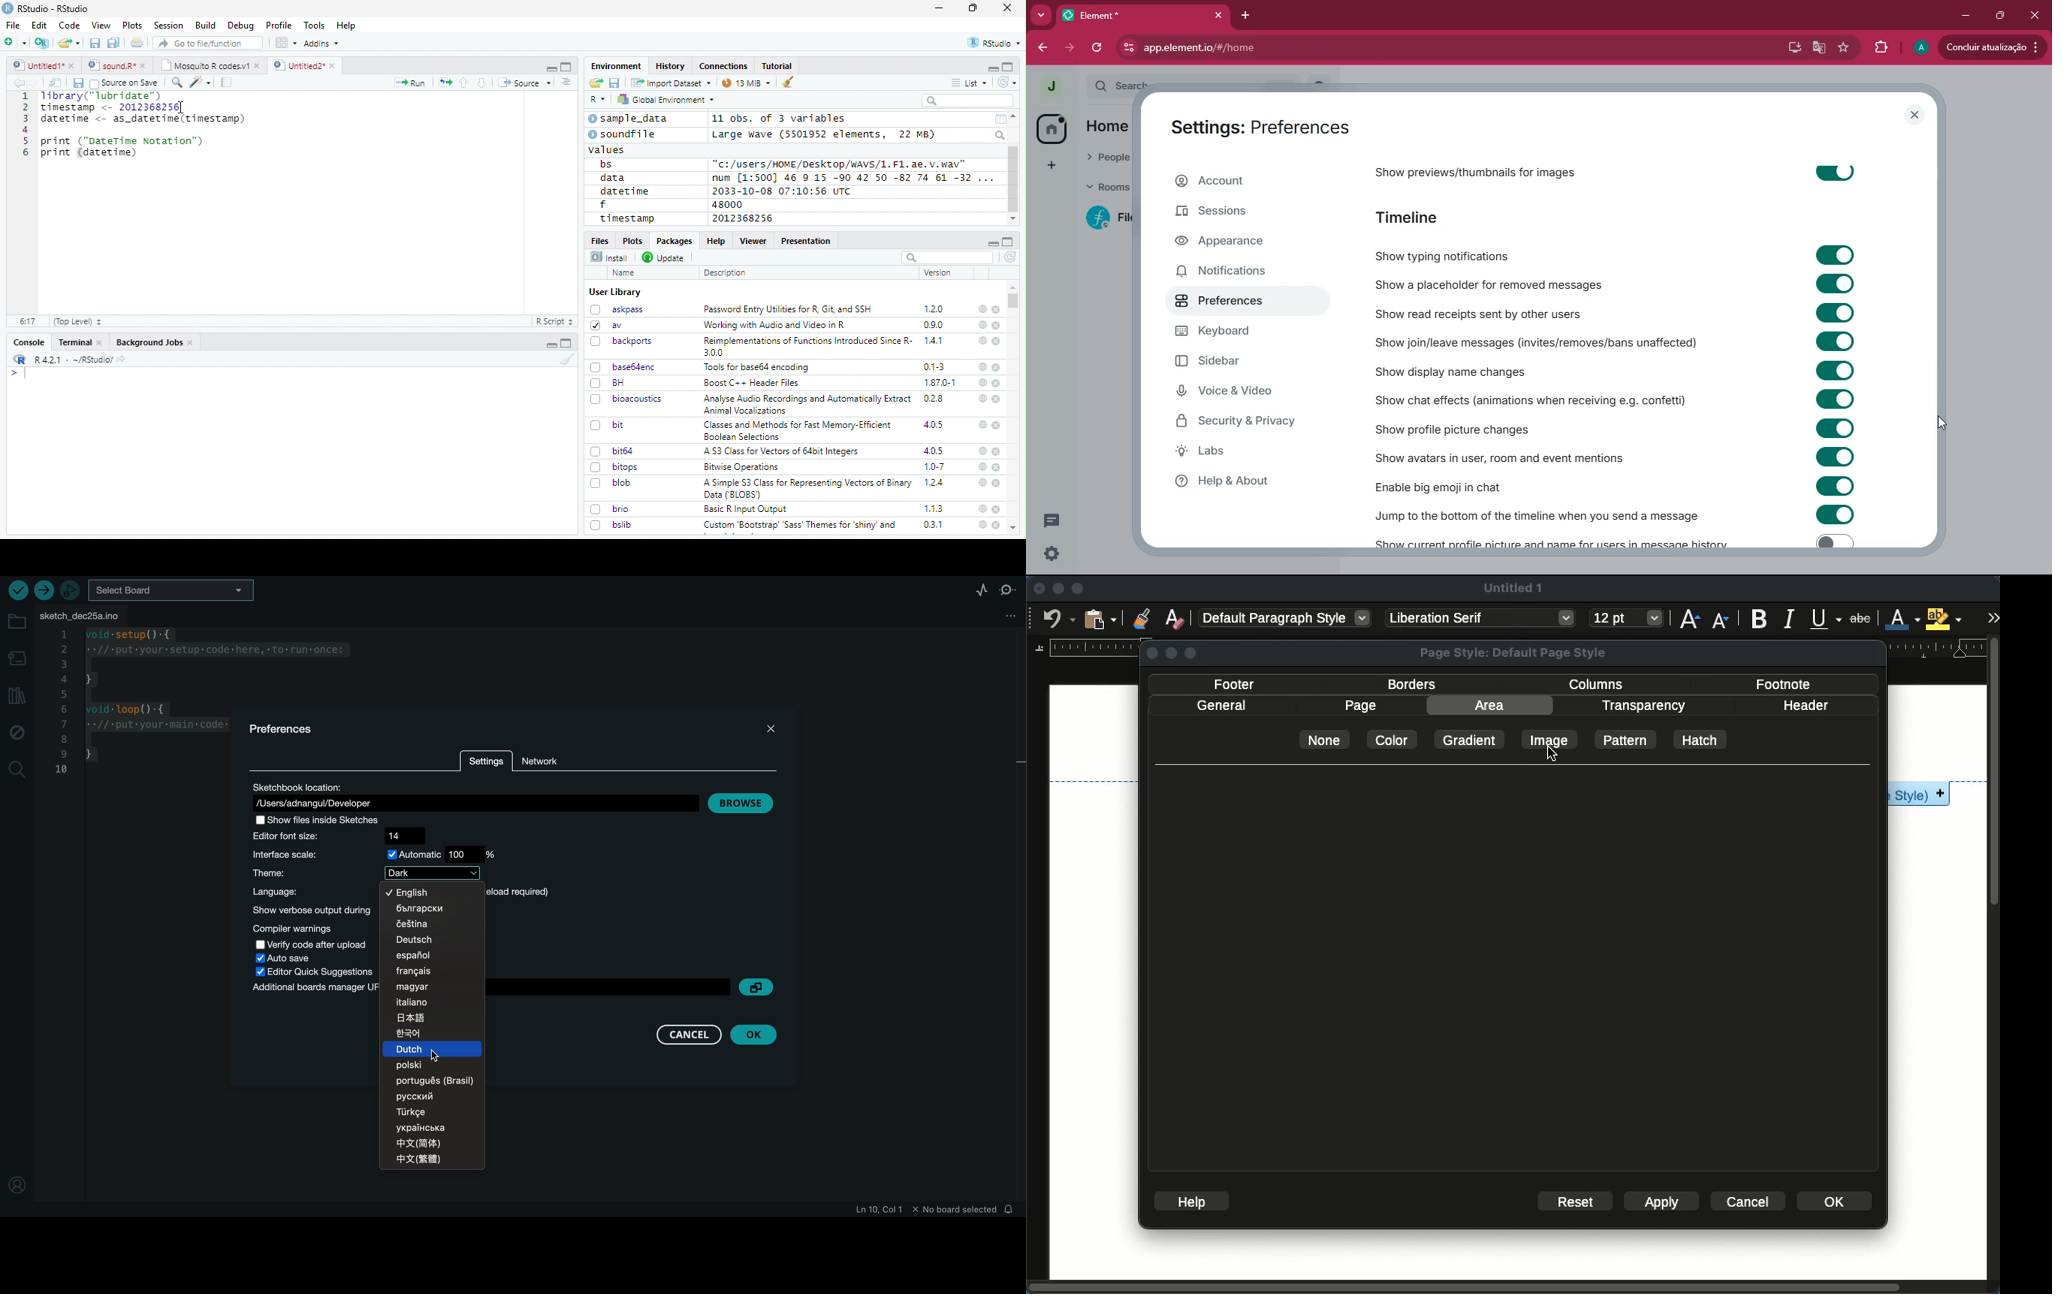  I want to click on close, so click(997, 342).